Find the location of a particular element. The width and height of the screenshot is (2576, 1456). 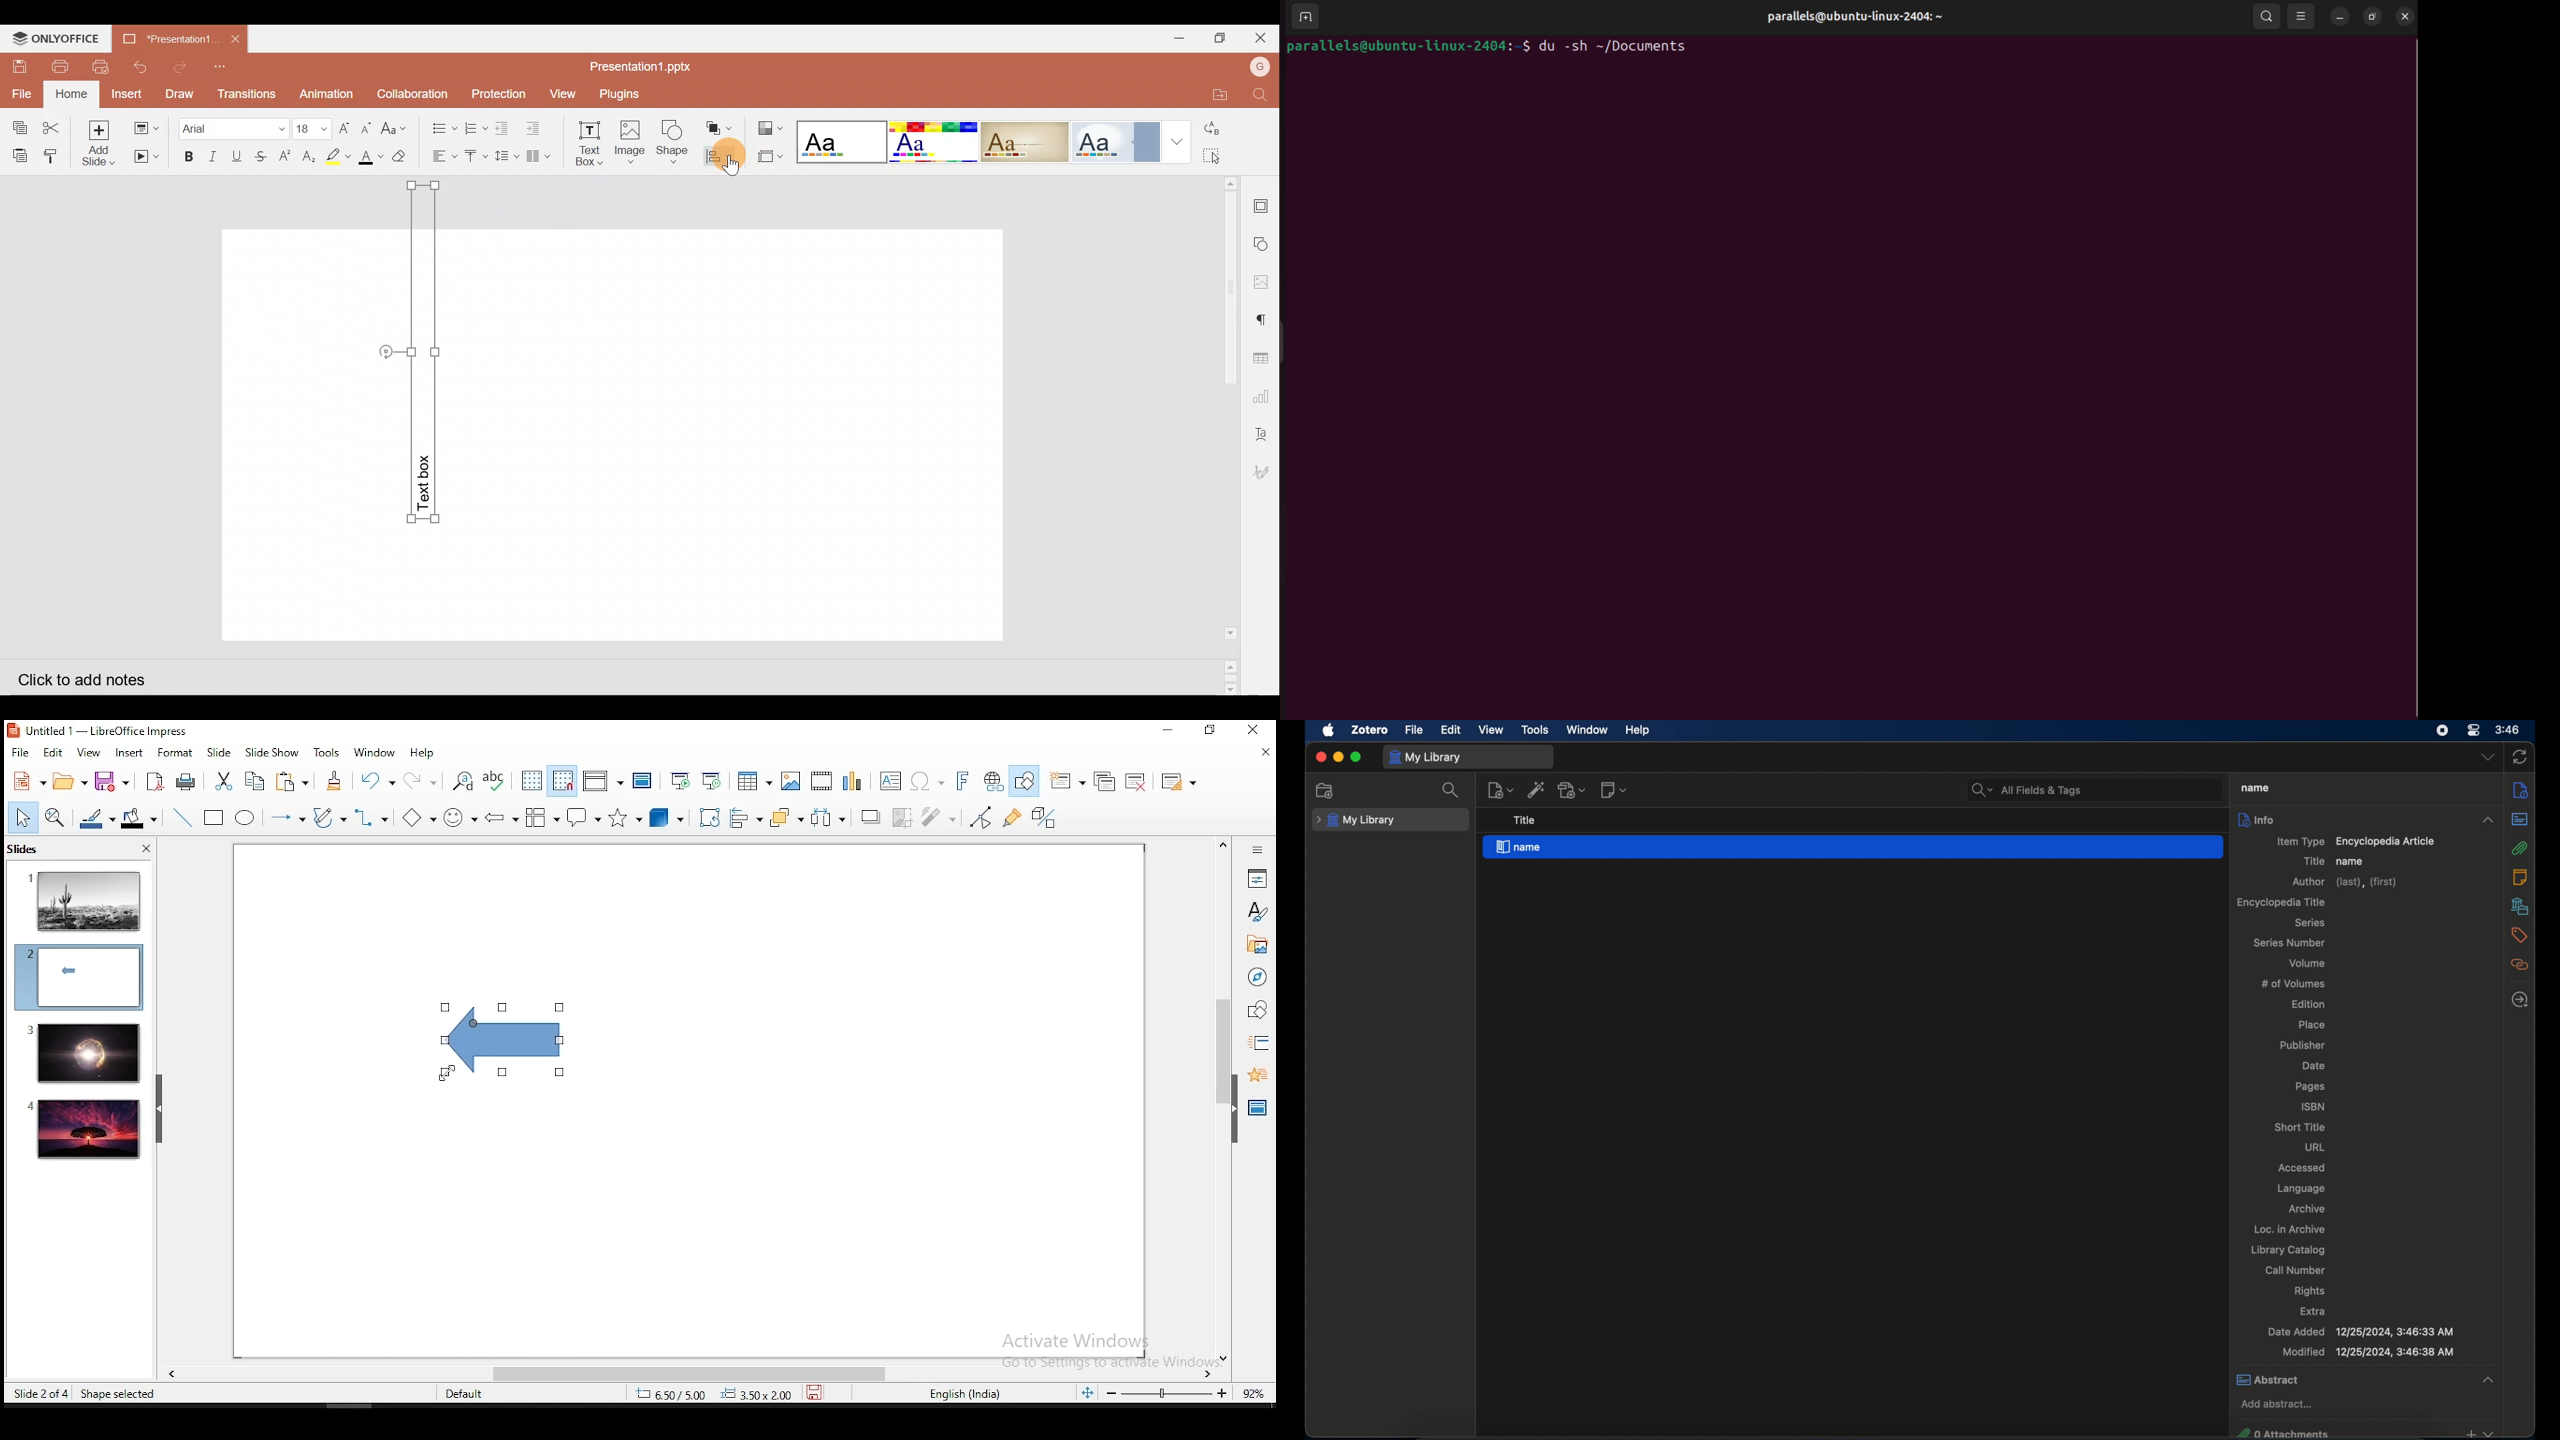

Official is located at coordinates (1117, 141).